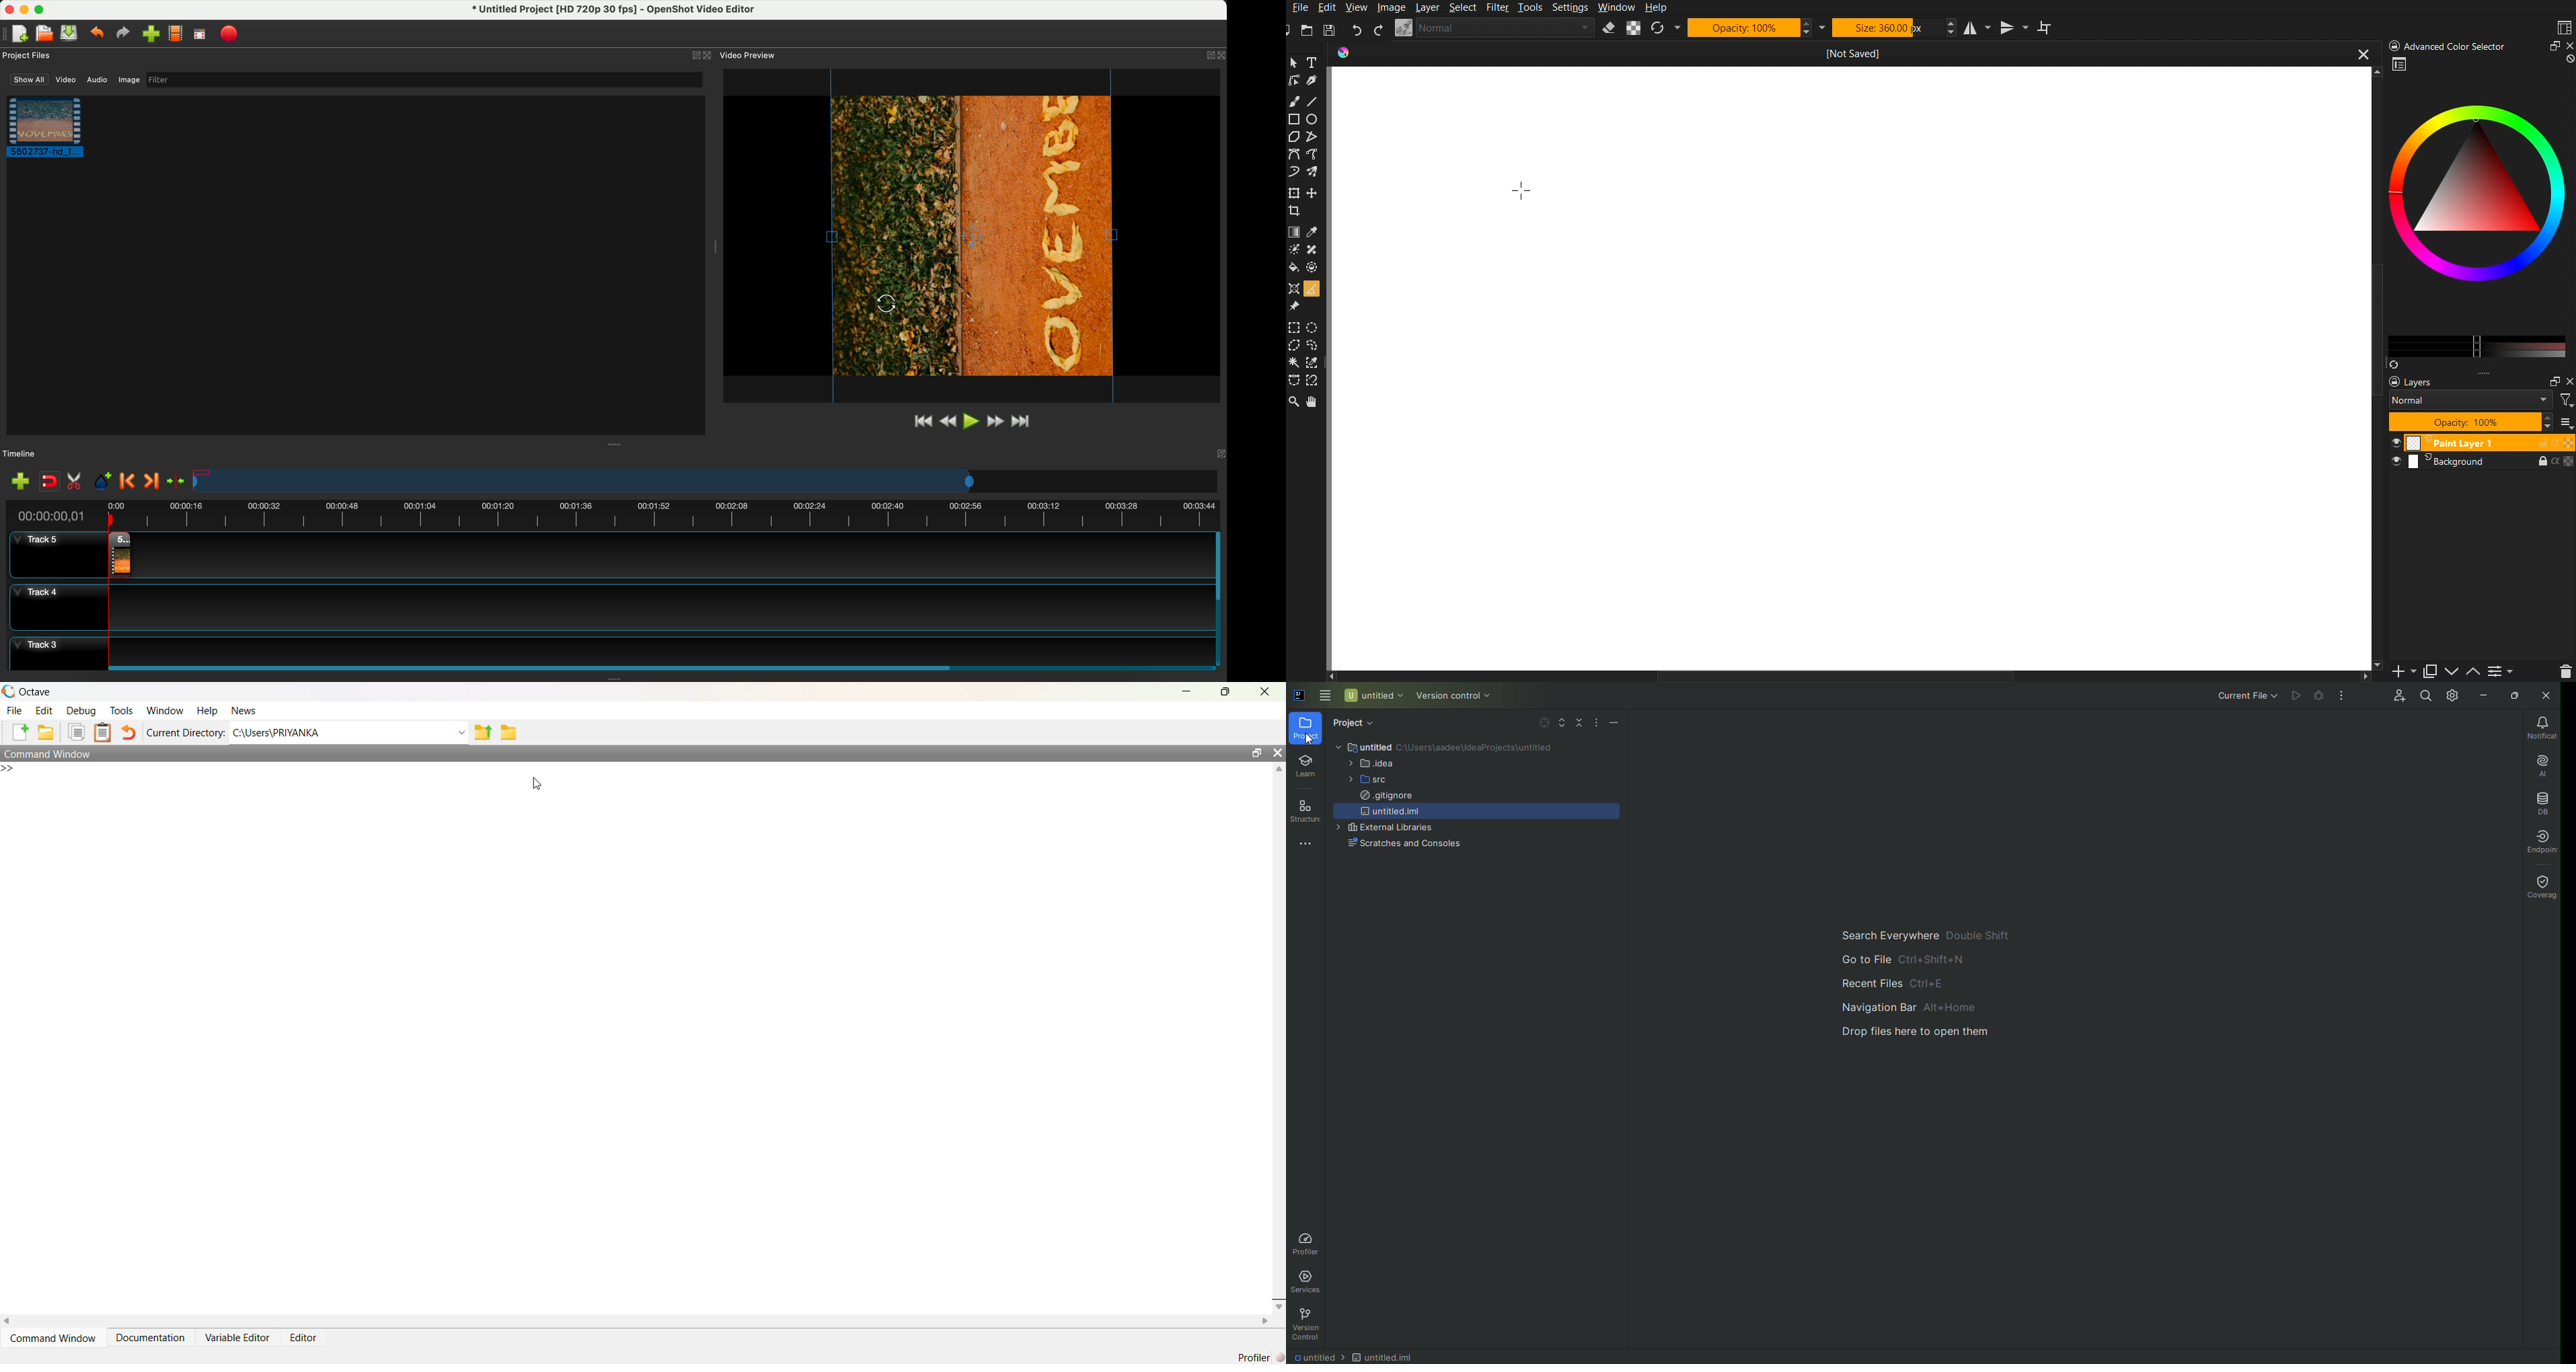 Image resolution: width=2576 pixels, height=1372 pixels. What do you see at coordinates (123, 34) in the screenshot?
I see `redo` at bounding box center [123, 34].